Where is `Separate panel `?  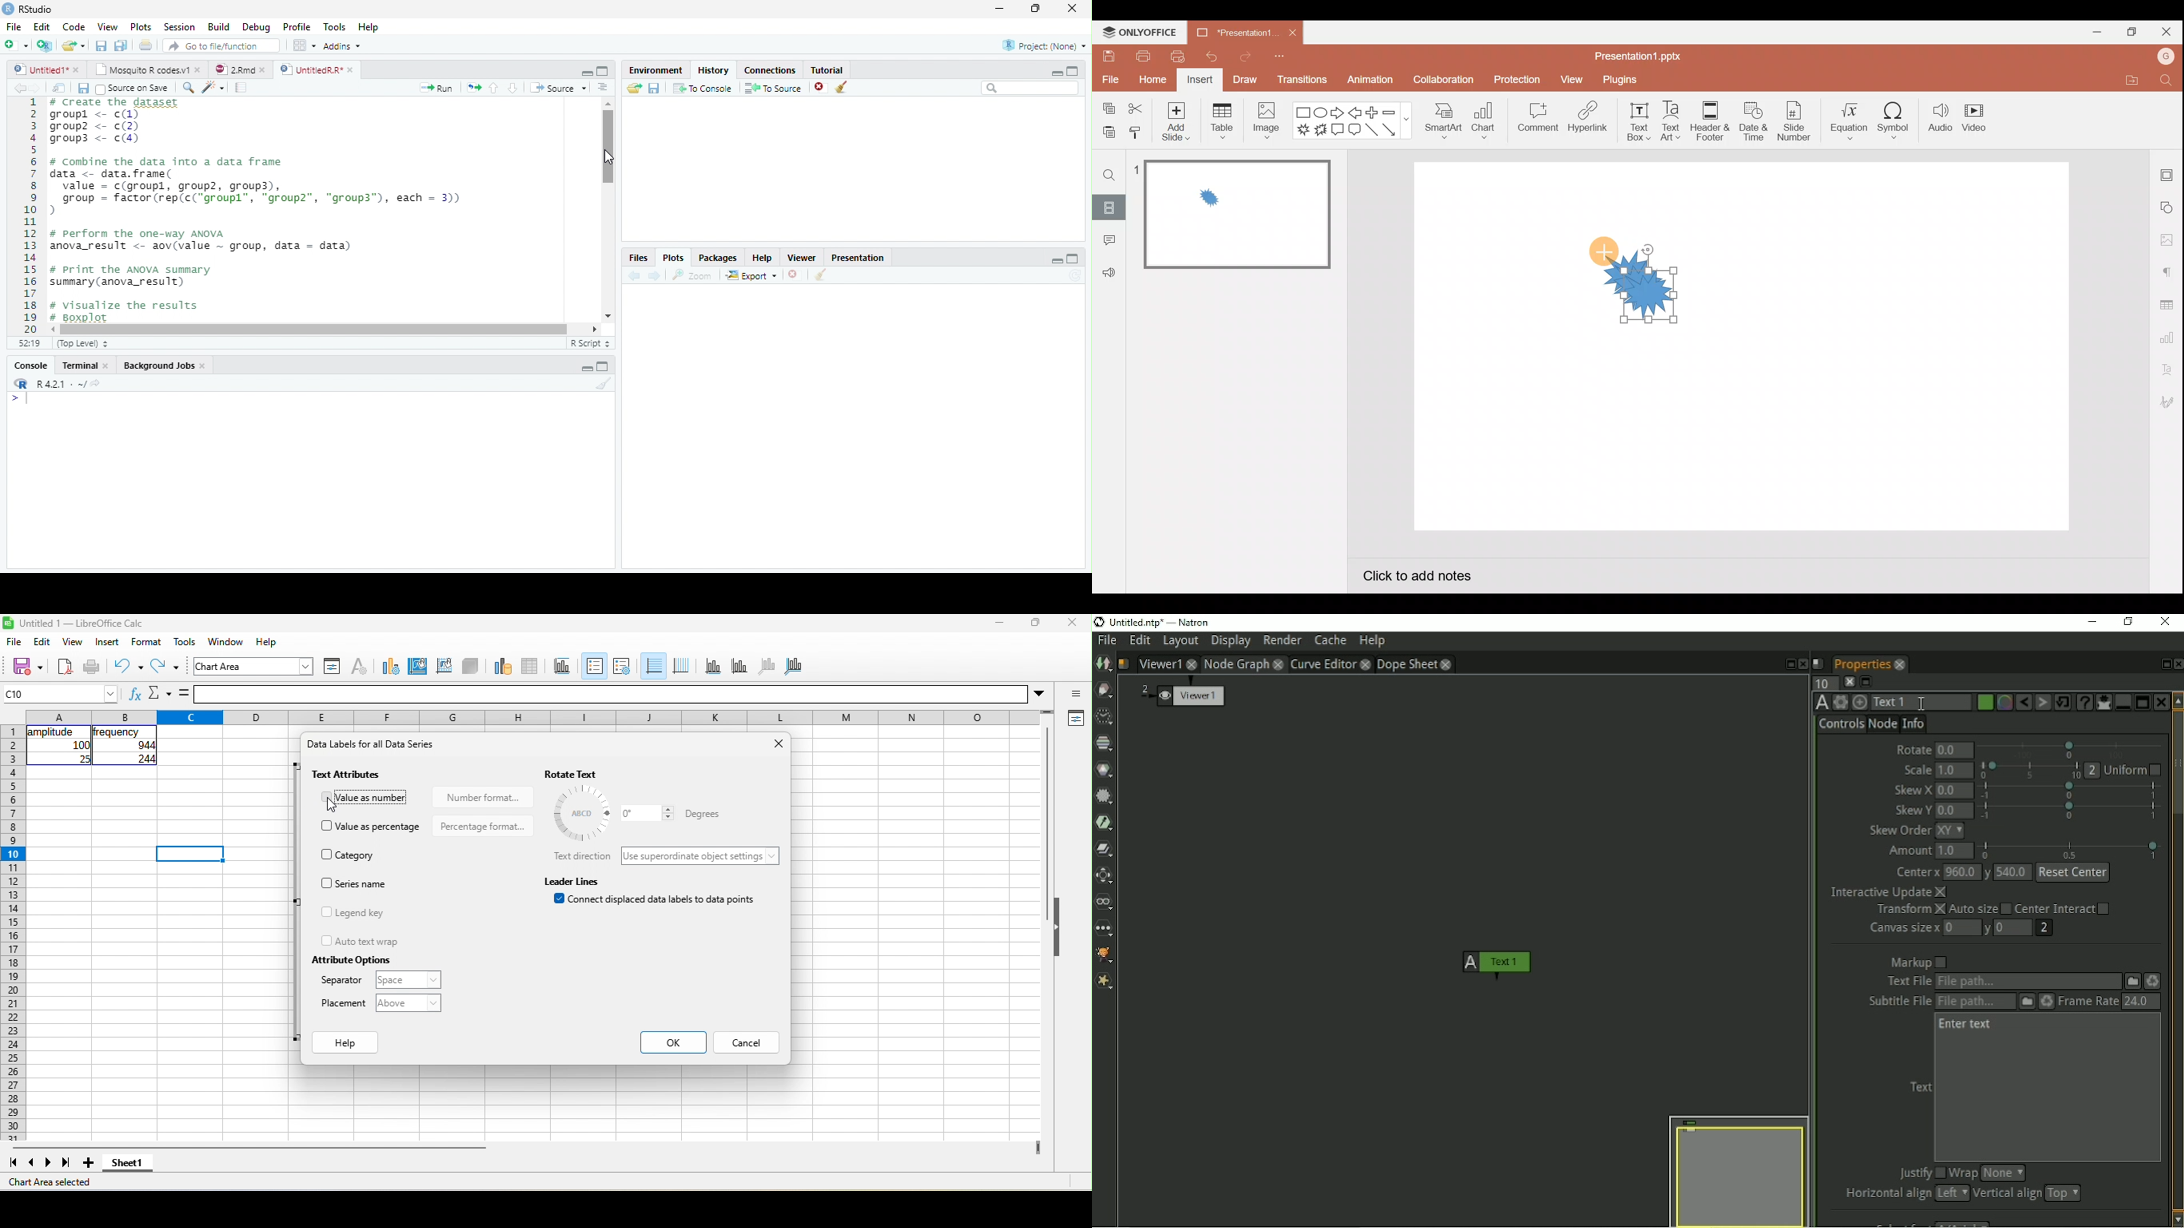
Separate panel  is located at coordinates (2143, 700).